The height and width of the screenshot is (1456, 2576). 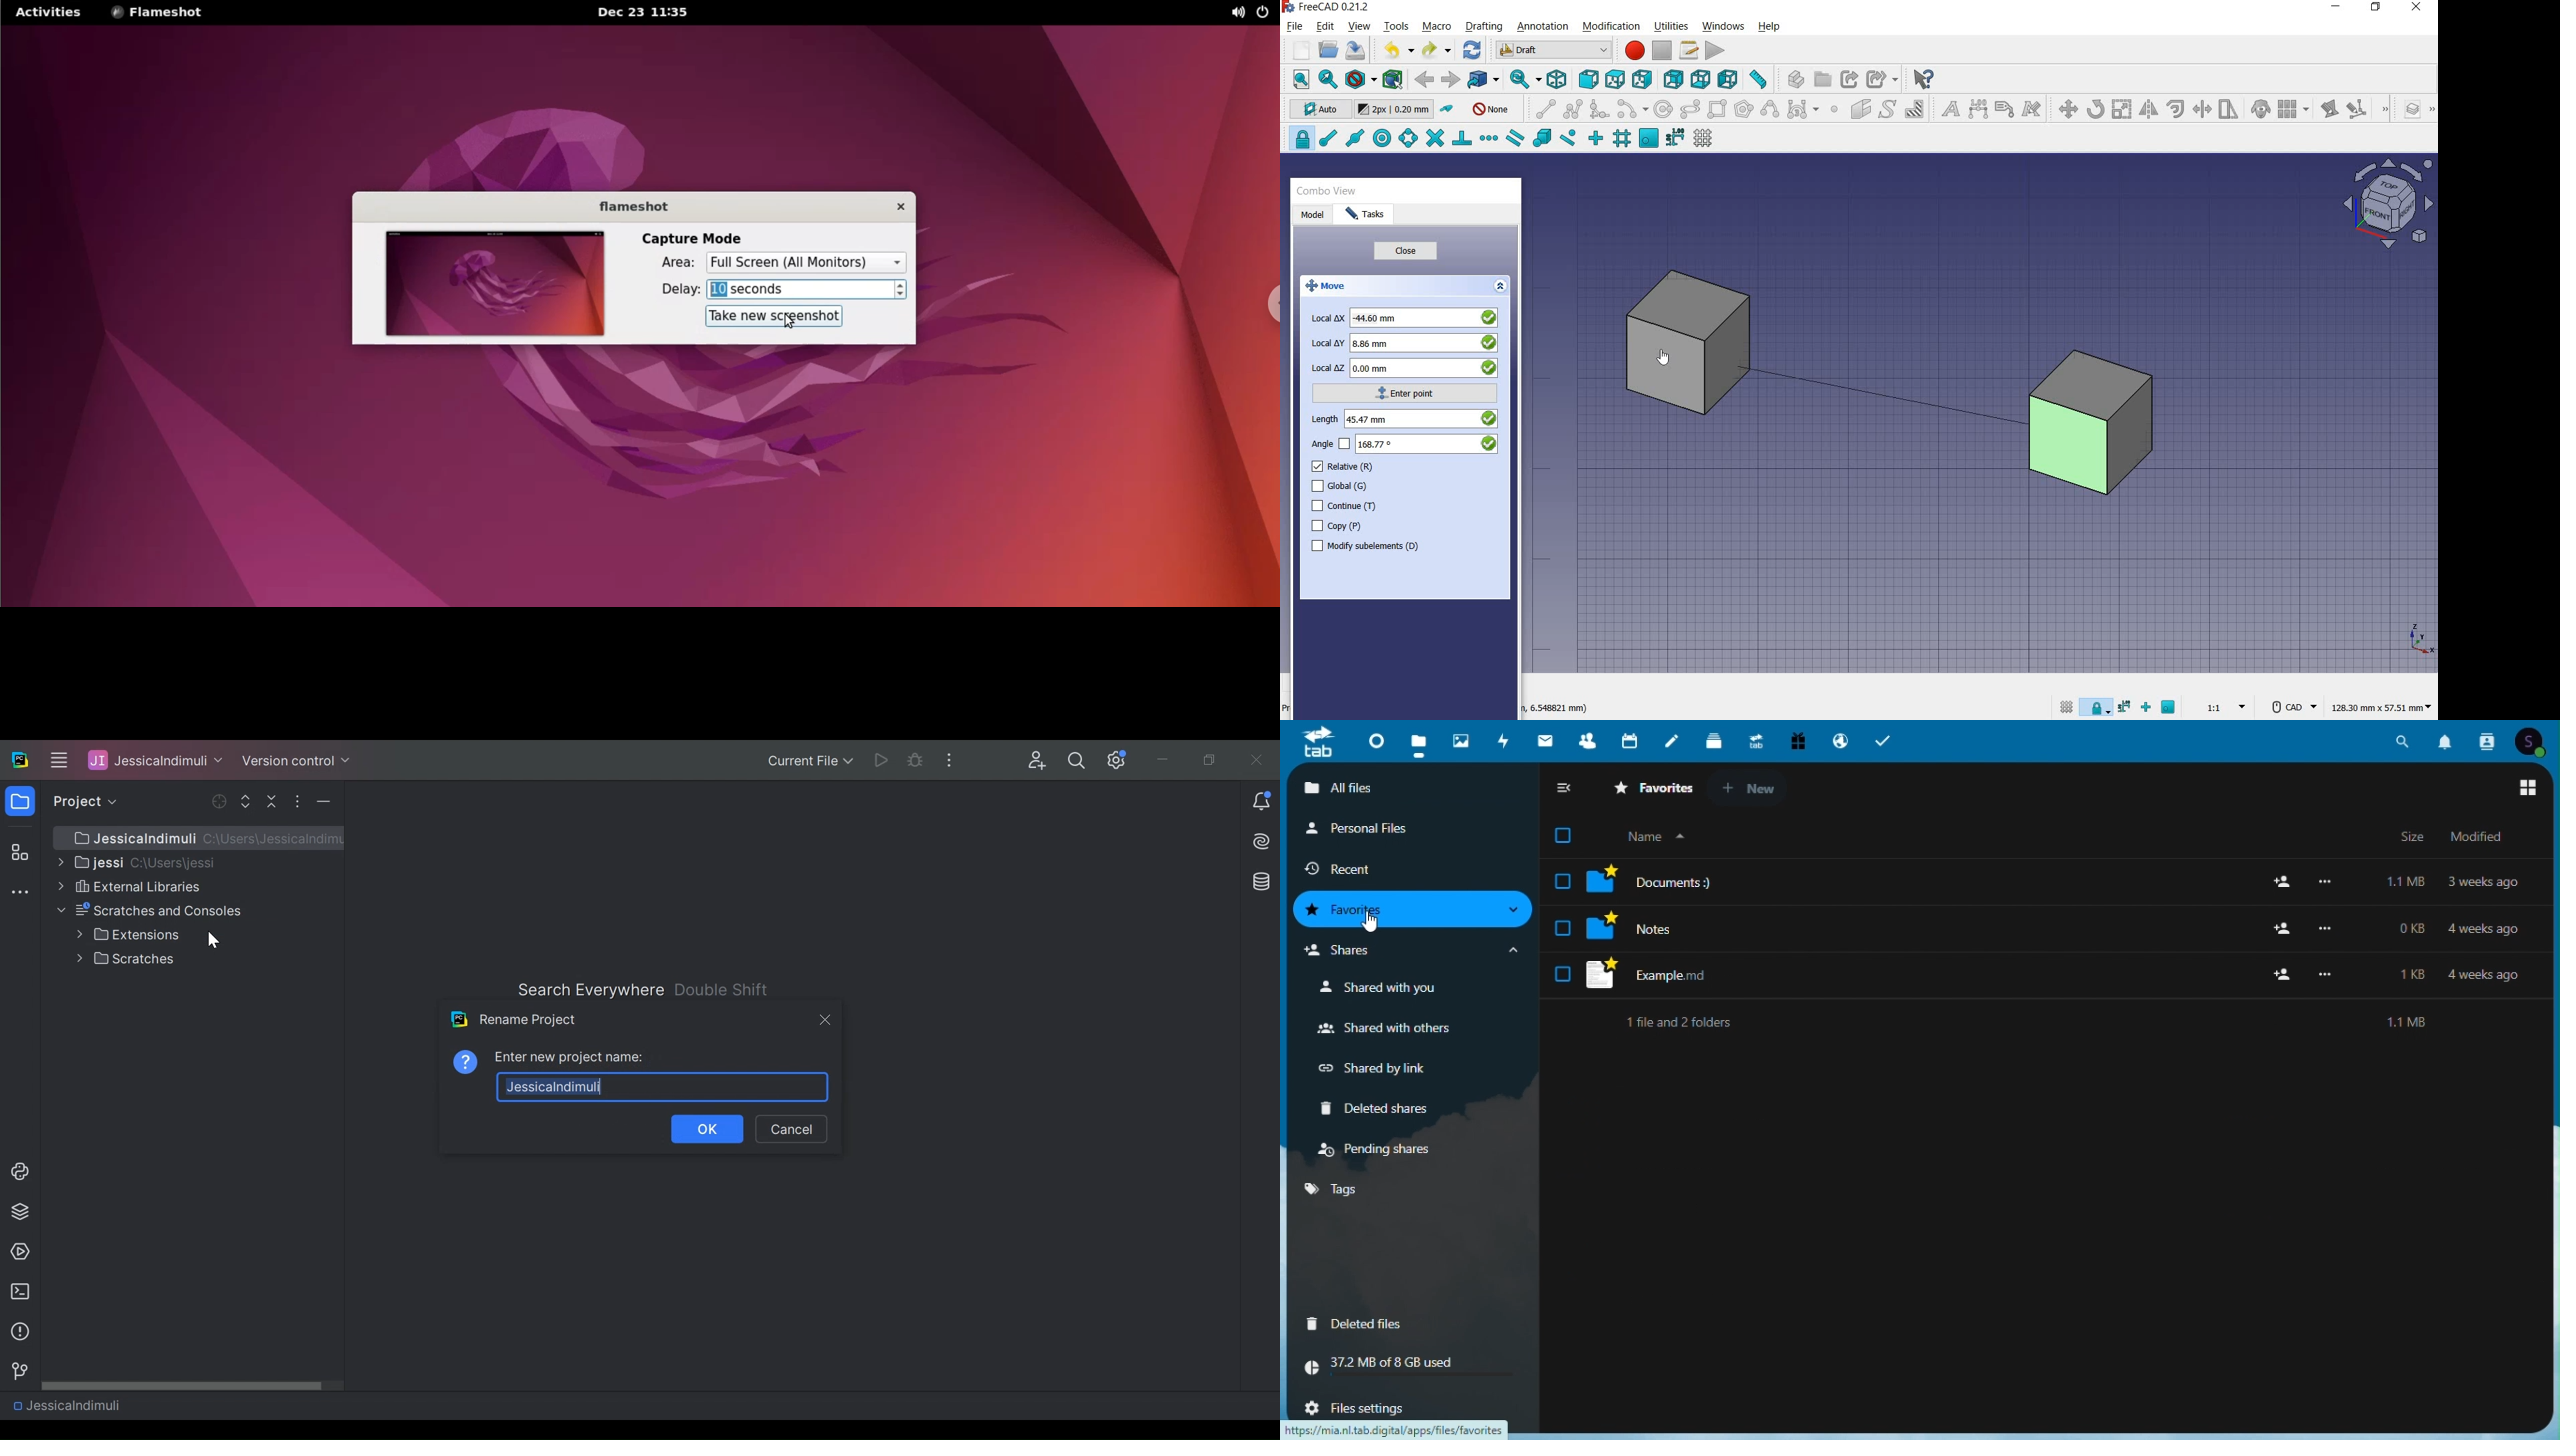 What do you see at coordinates (1542, 138) in the screenshot?
I see `snap special` at bounding box center [1542, 138].